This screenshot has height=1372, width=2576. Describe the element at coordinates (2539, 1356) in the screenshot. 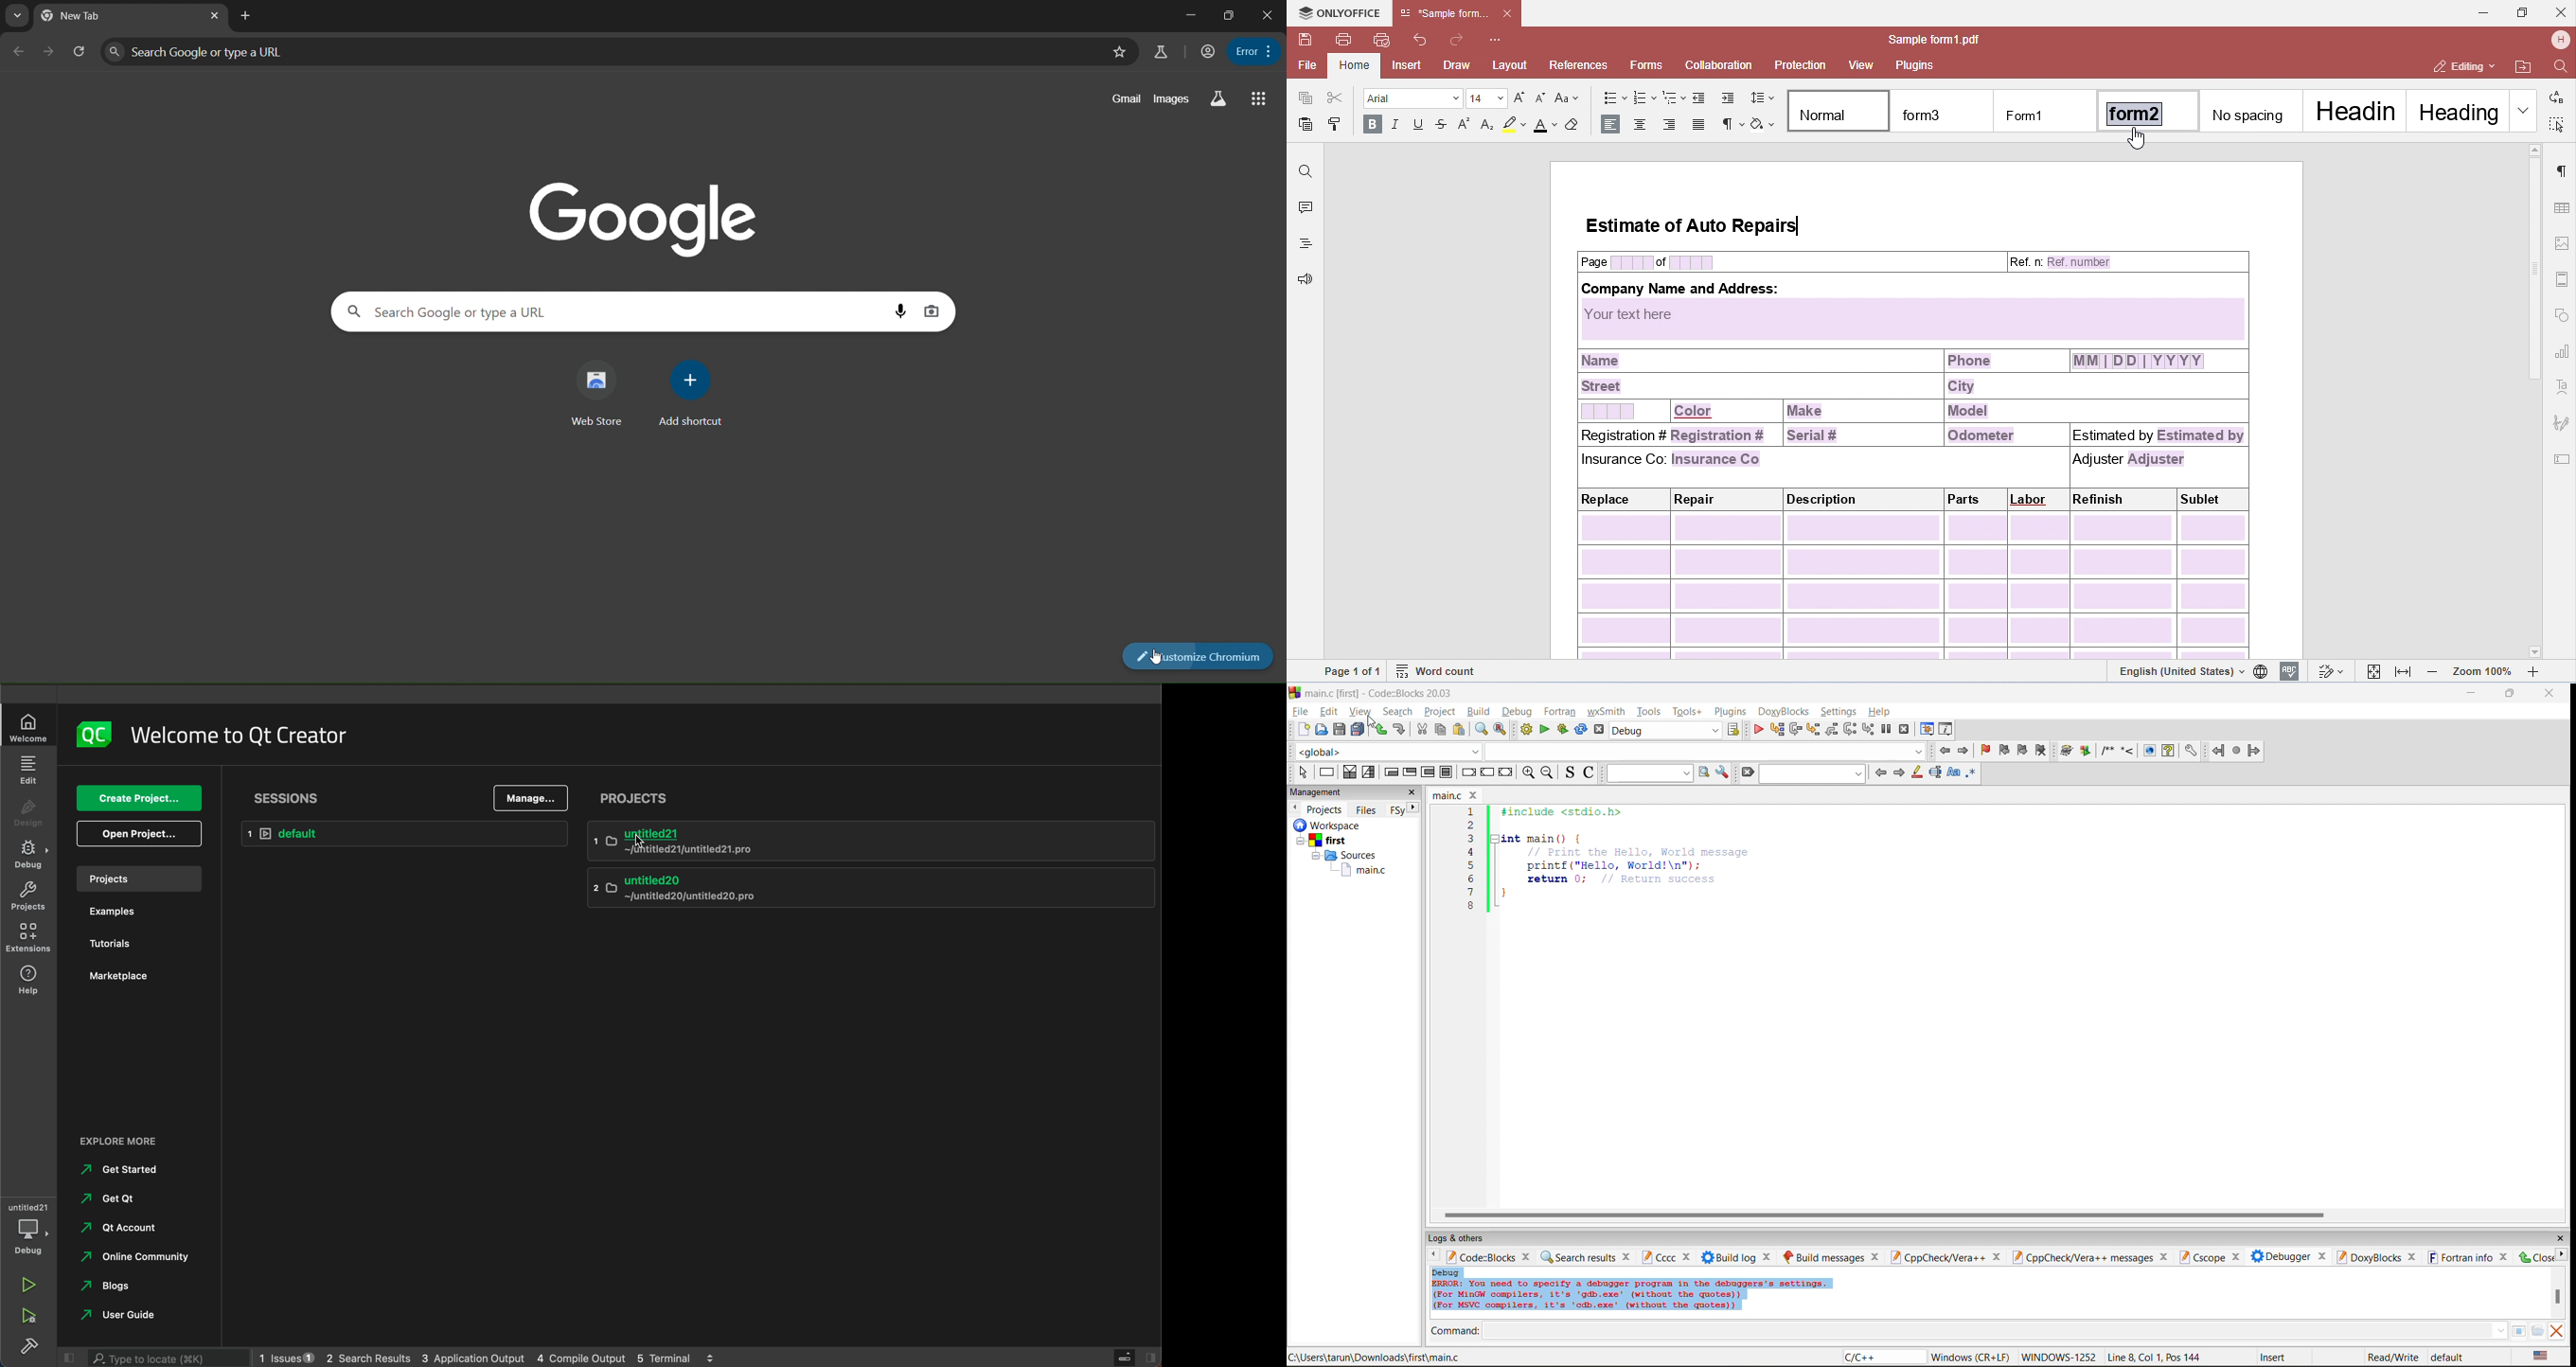

I see `text language` at that location.